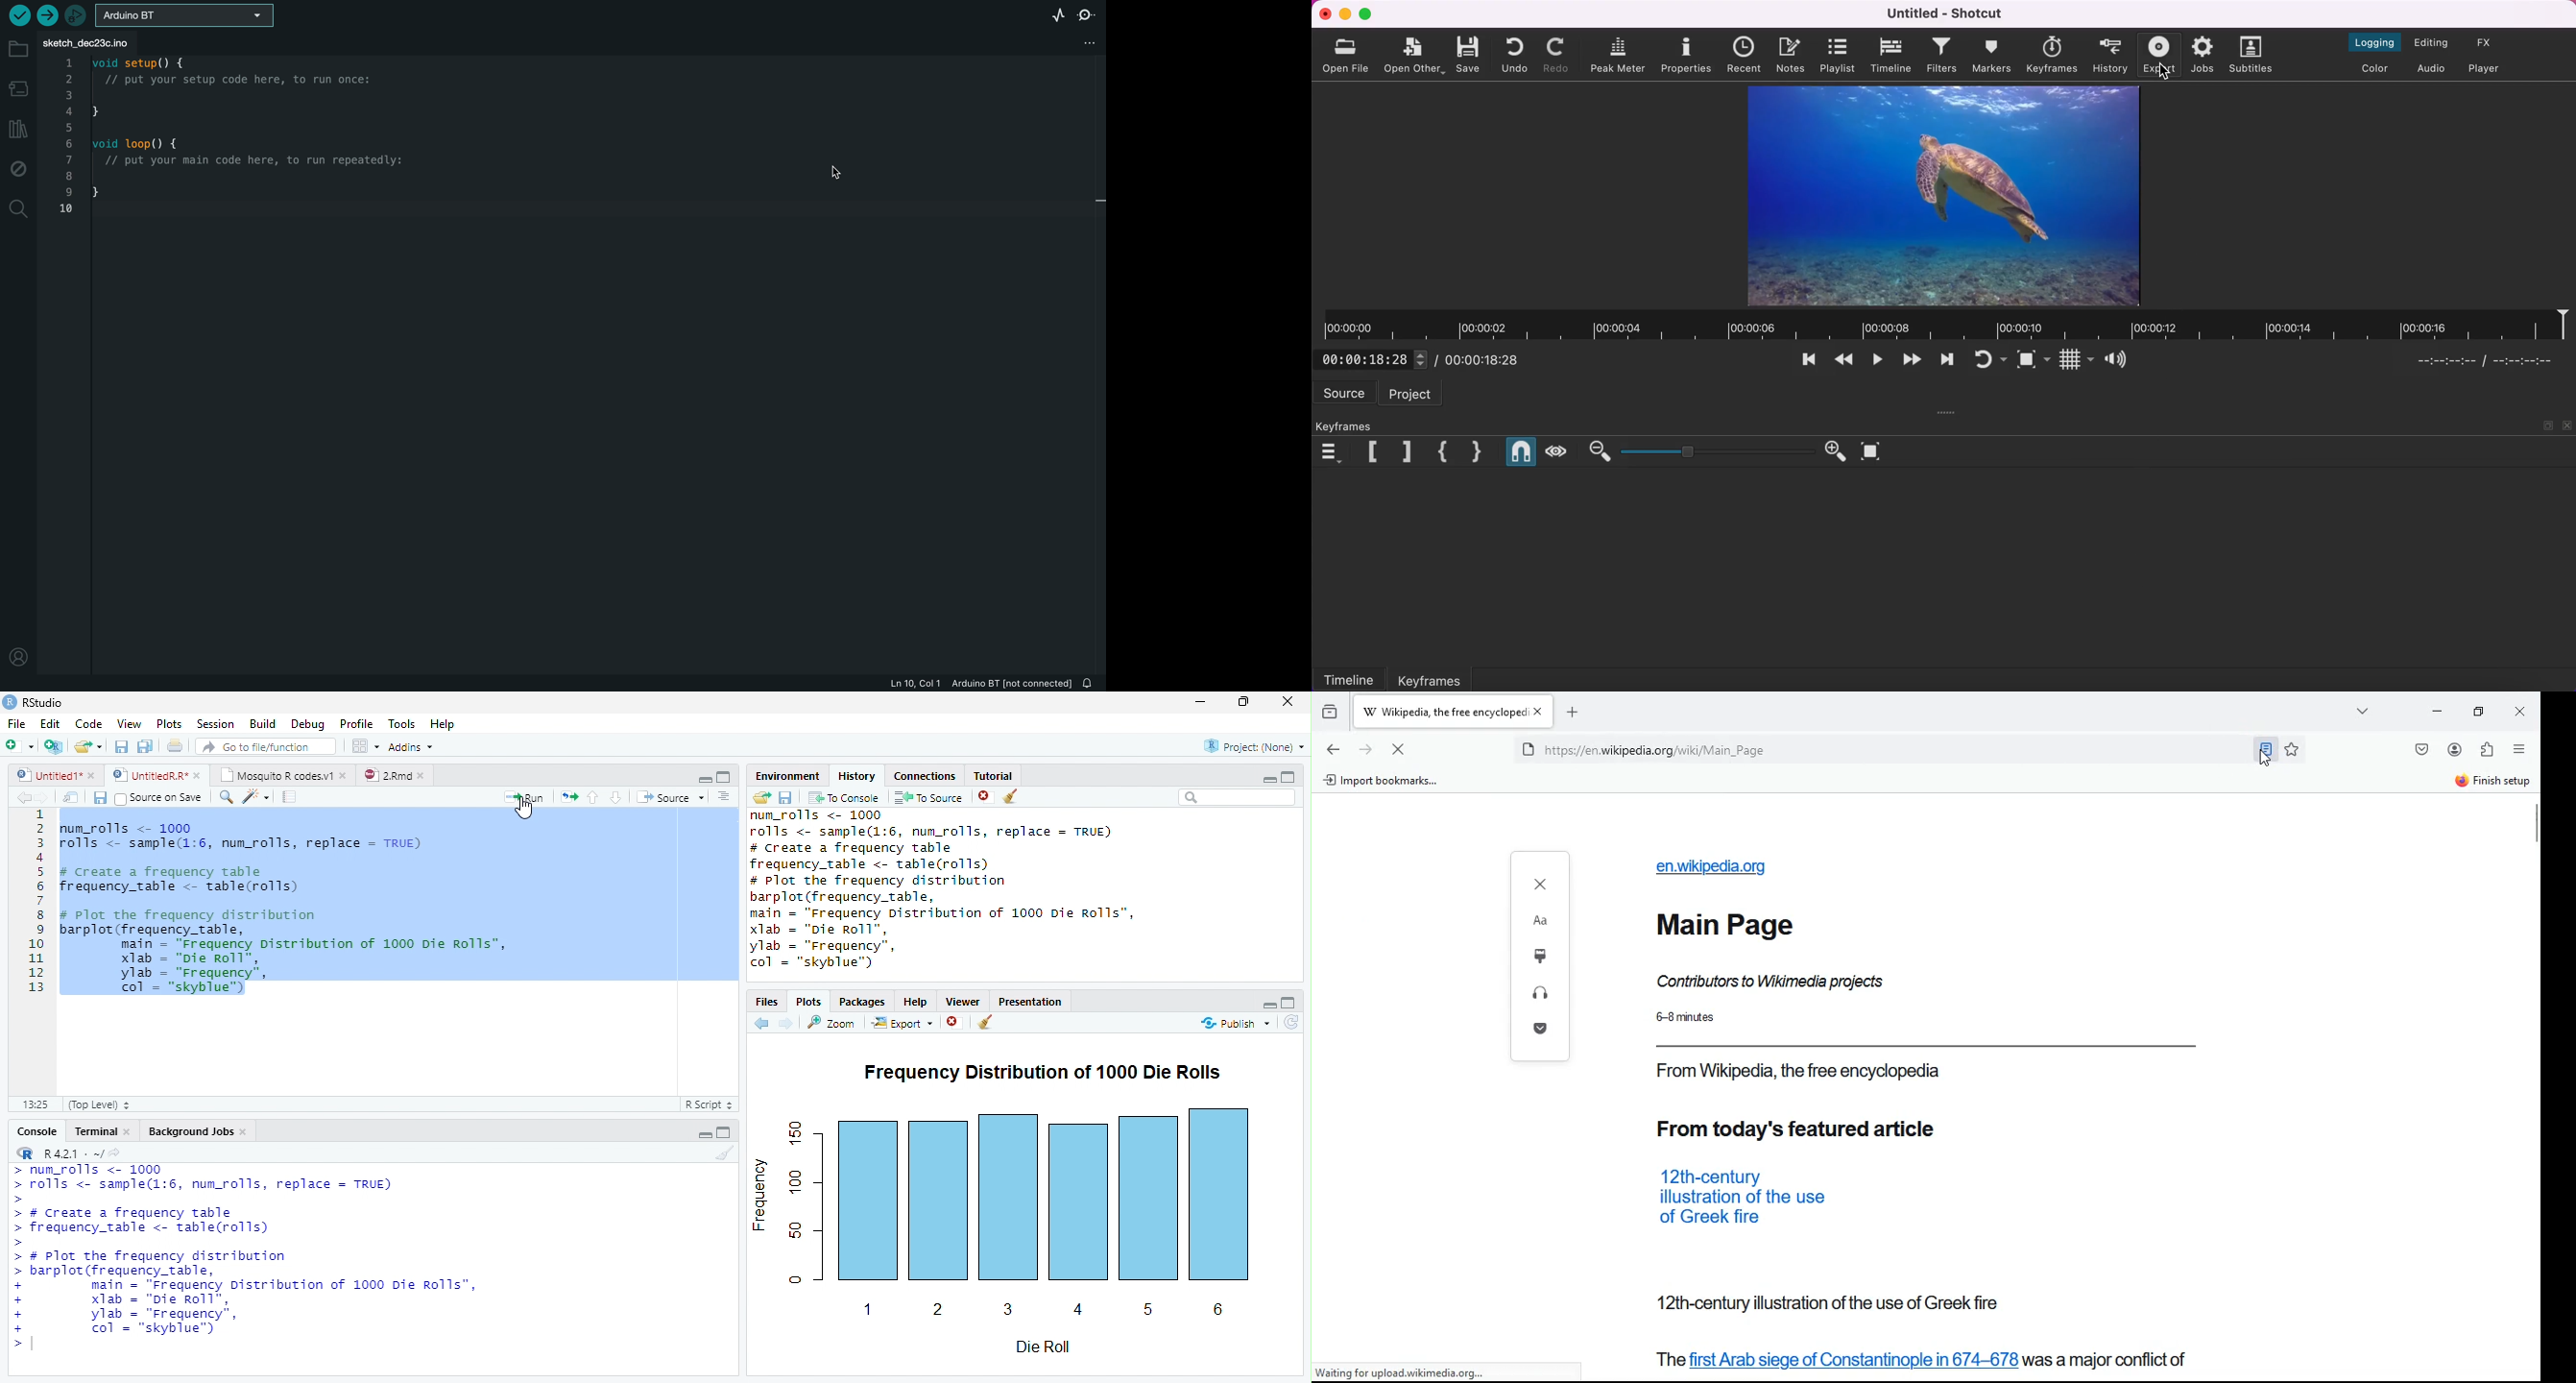  What do you see at coordinates (34, 1104) in the screenshot?
I see `1:1` at bounding box center [34, 1104].